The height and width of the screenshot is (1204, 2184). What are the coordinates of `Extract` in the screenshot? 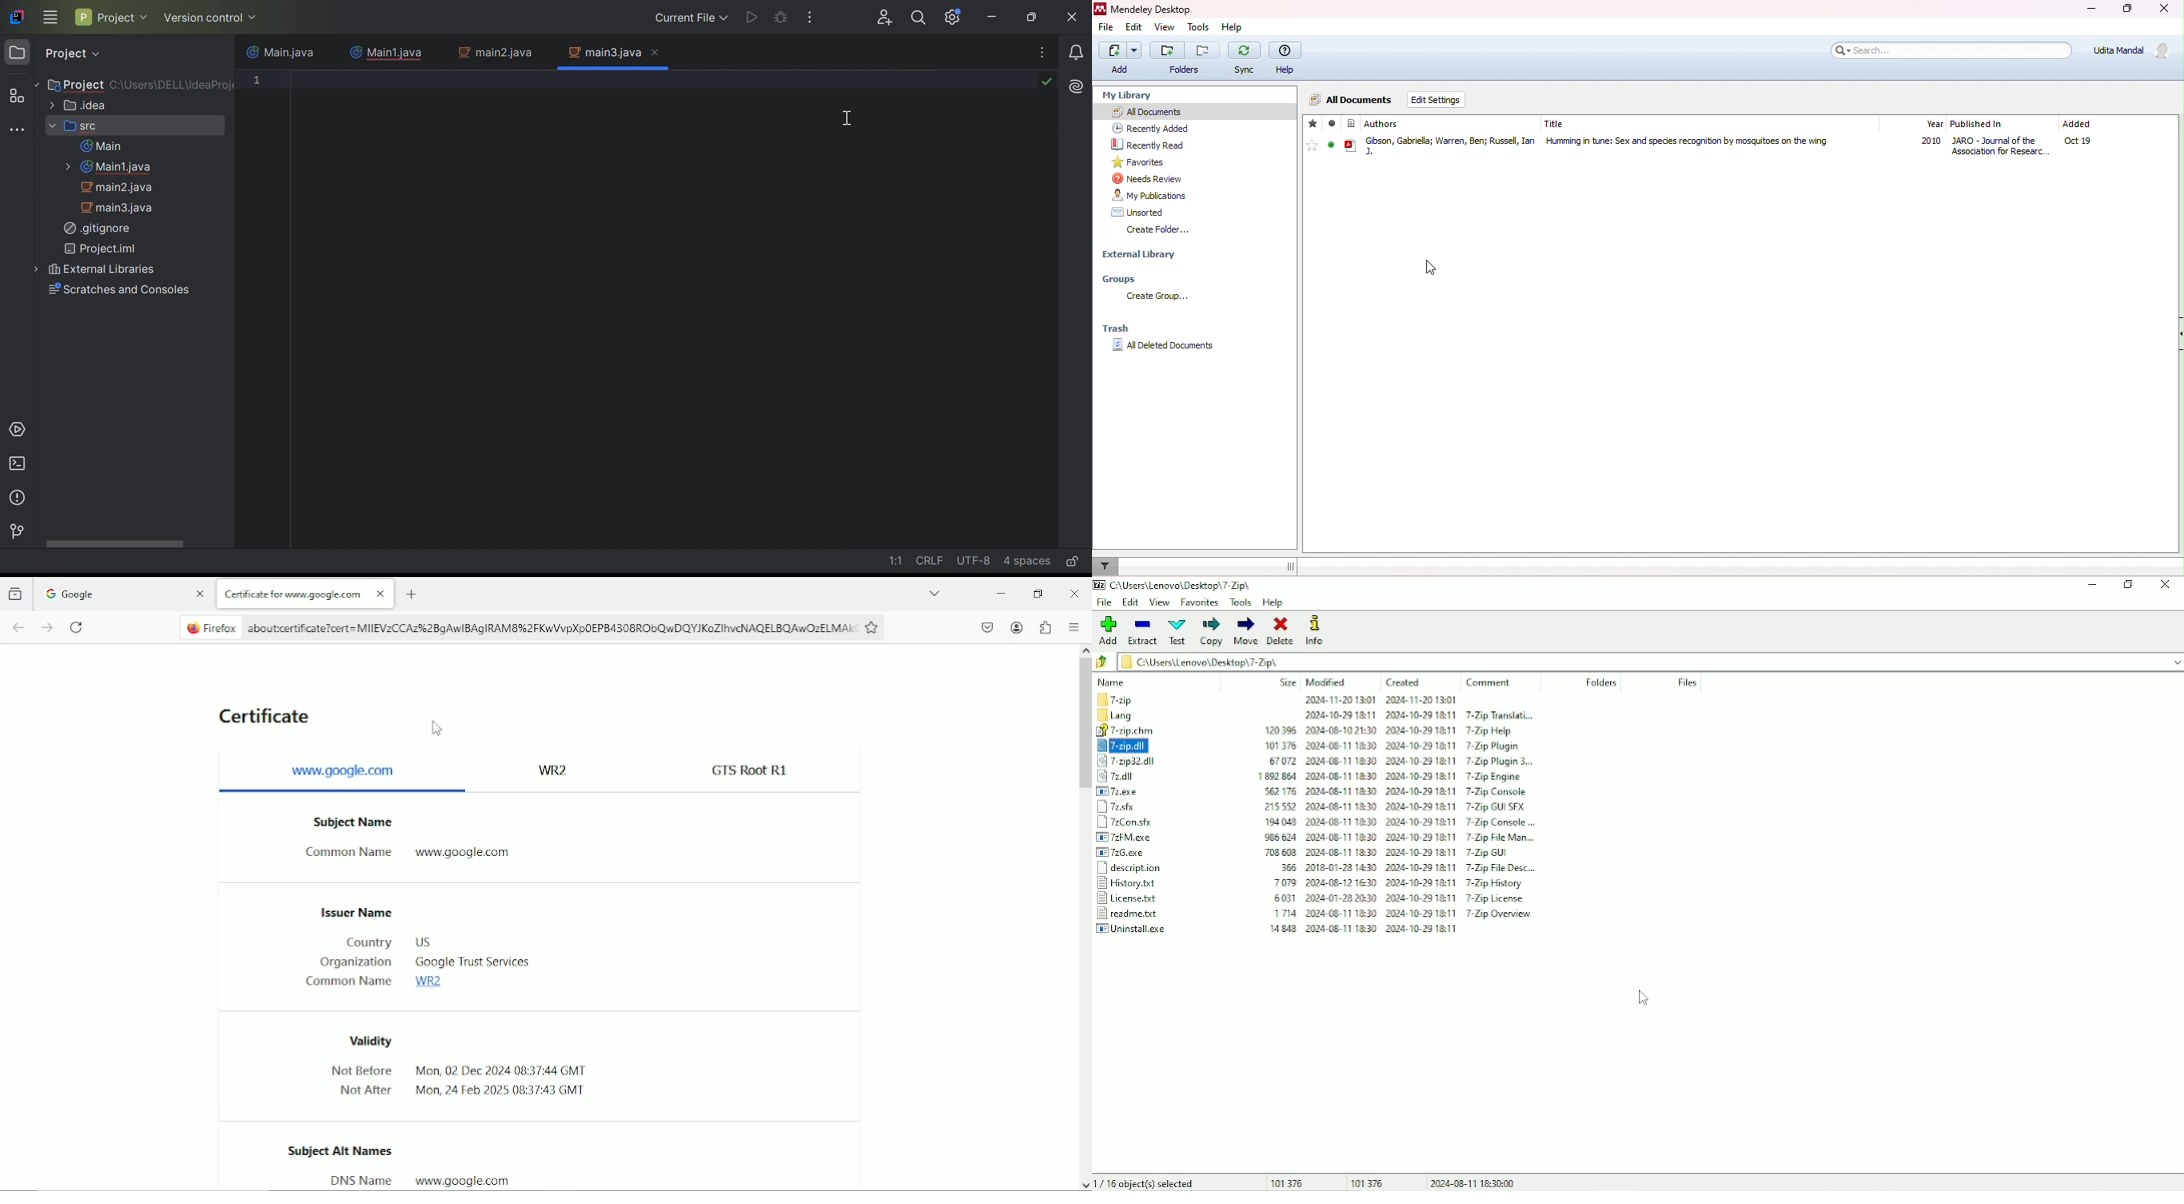 It's located at (1143, 632).